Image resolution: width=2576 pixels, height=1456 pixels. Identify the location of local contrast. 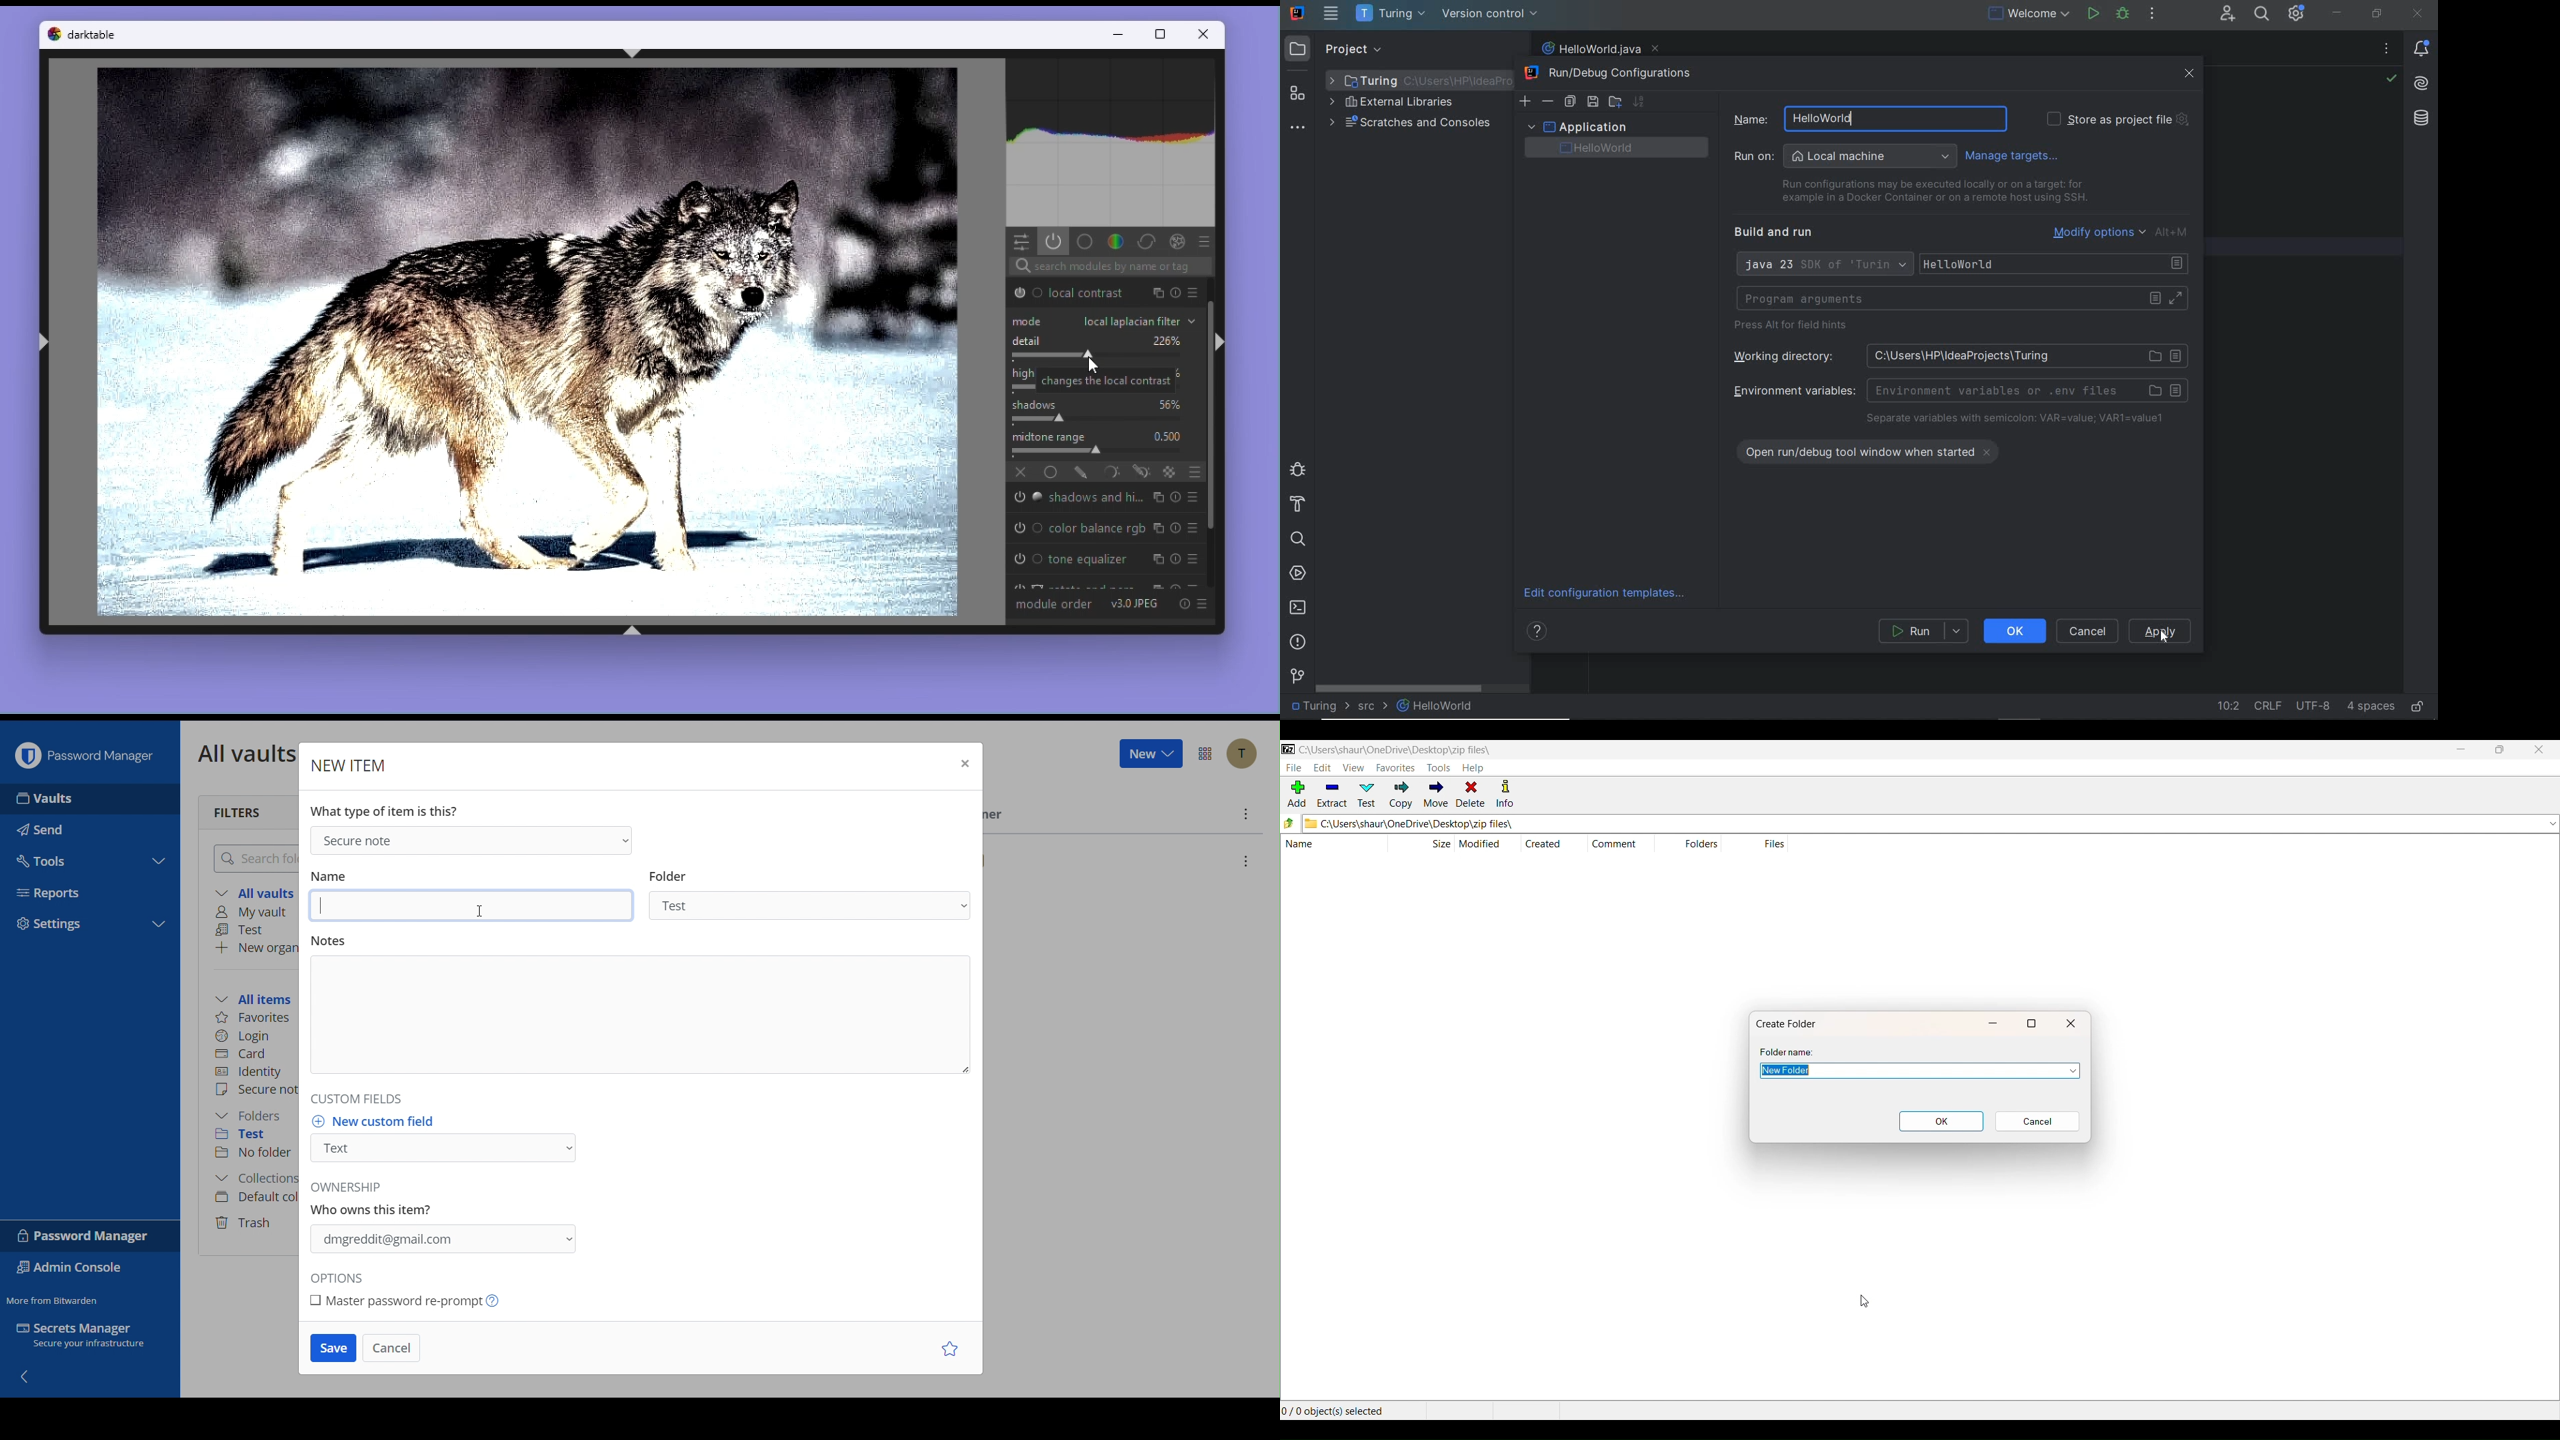
(1086, 293).